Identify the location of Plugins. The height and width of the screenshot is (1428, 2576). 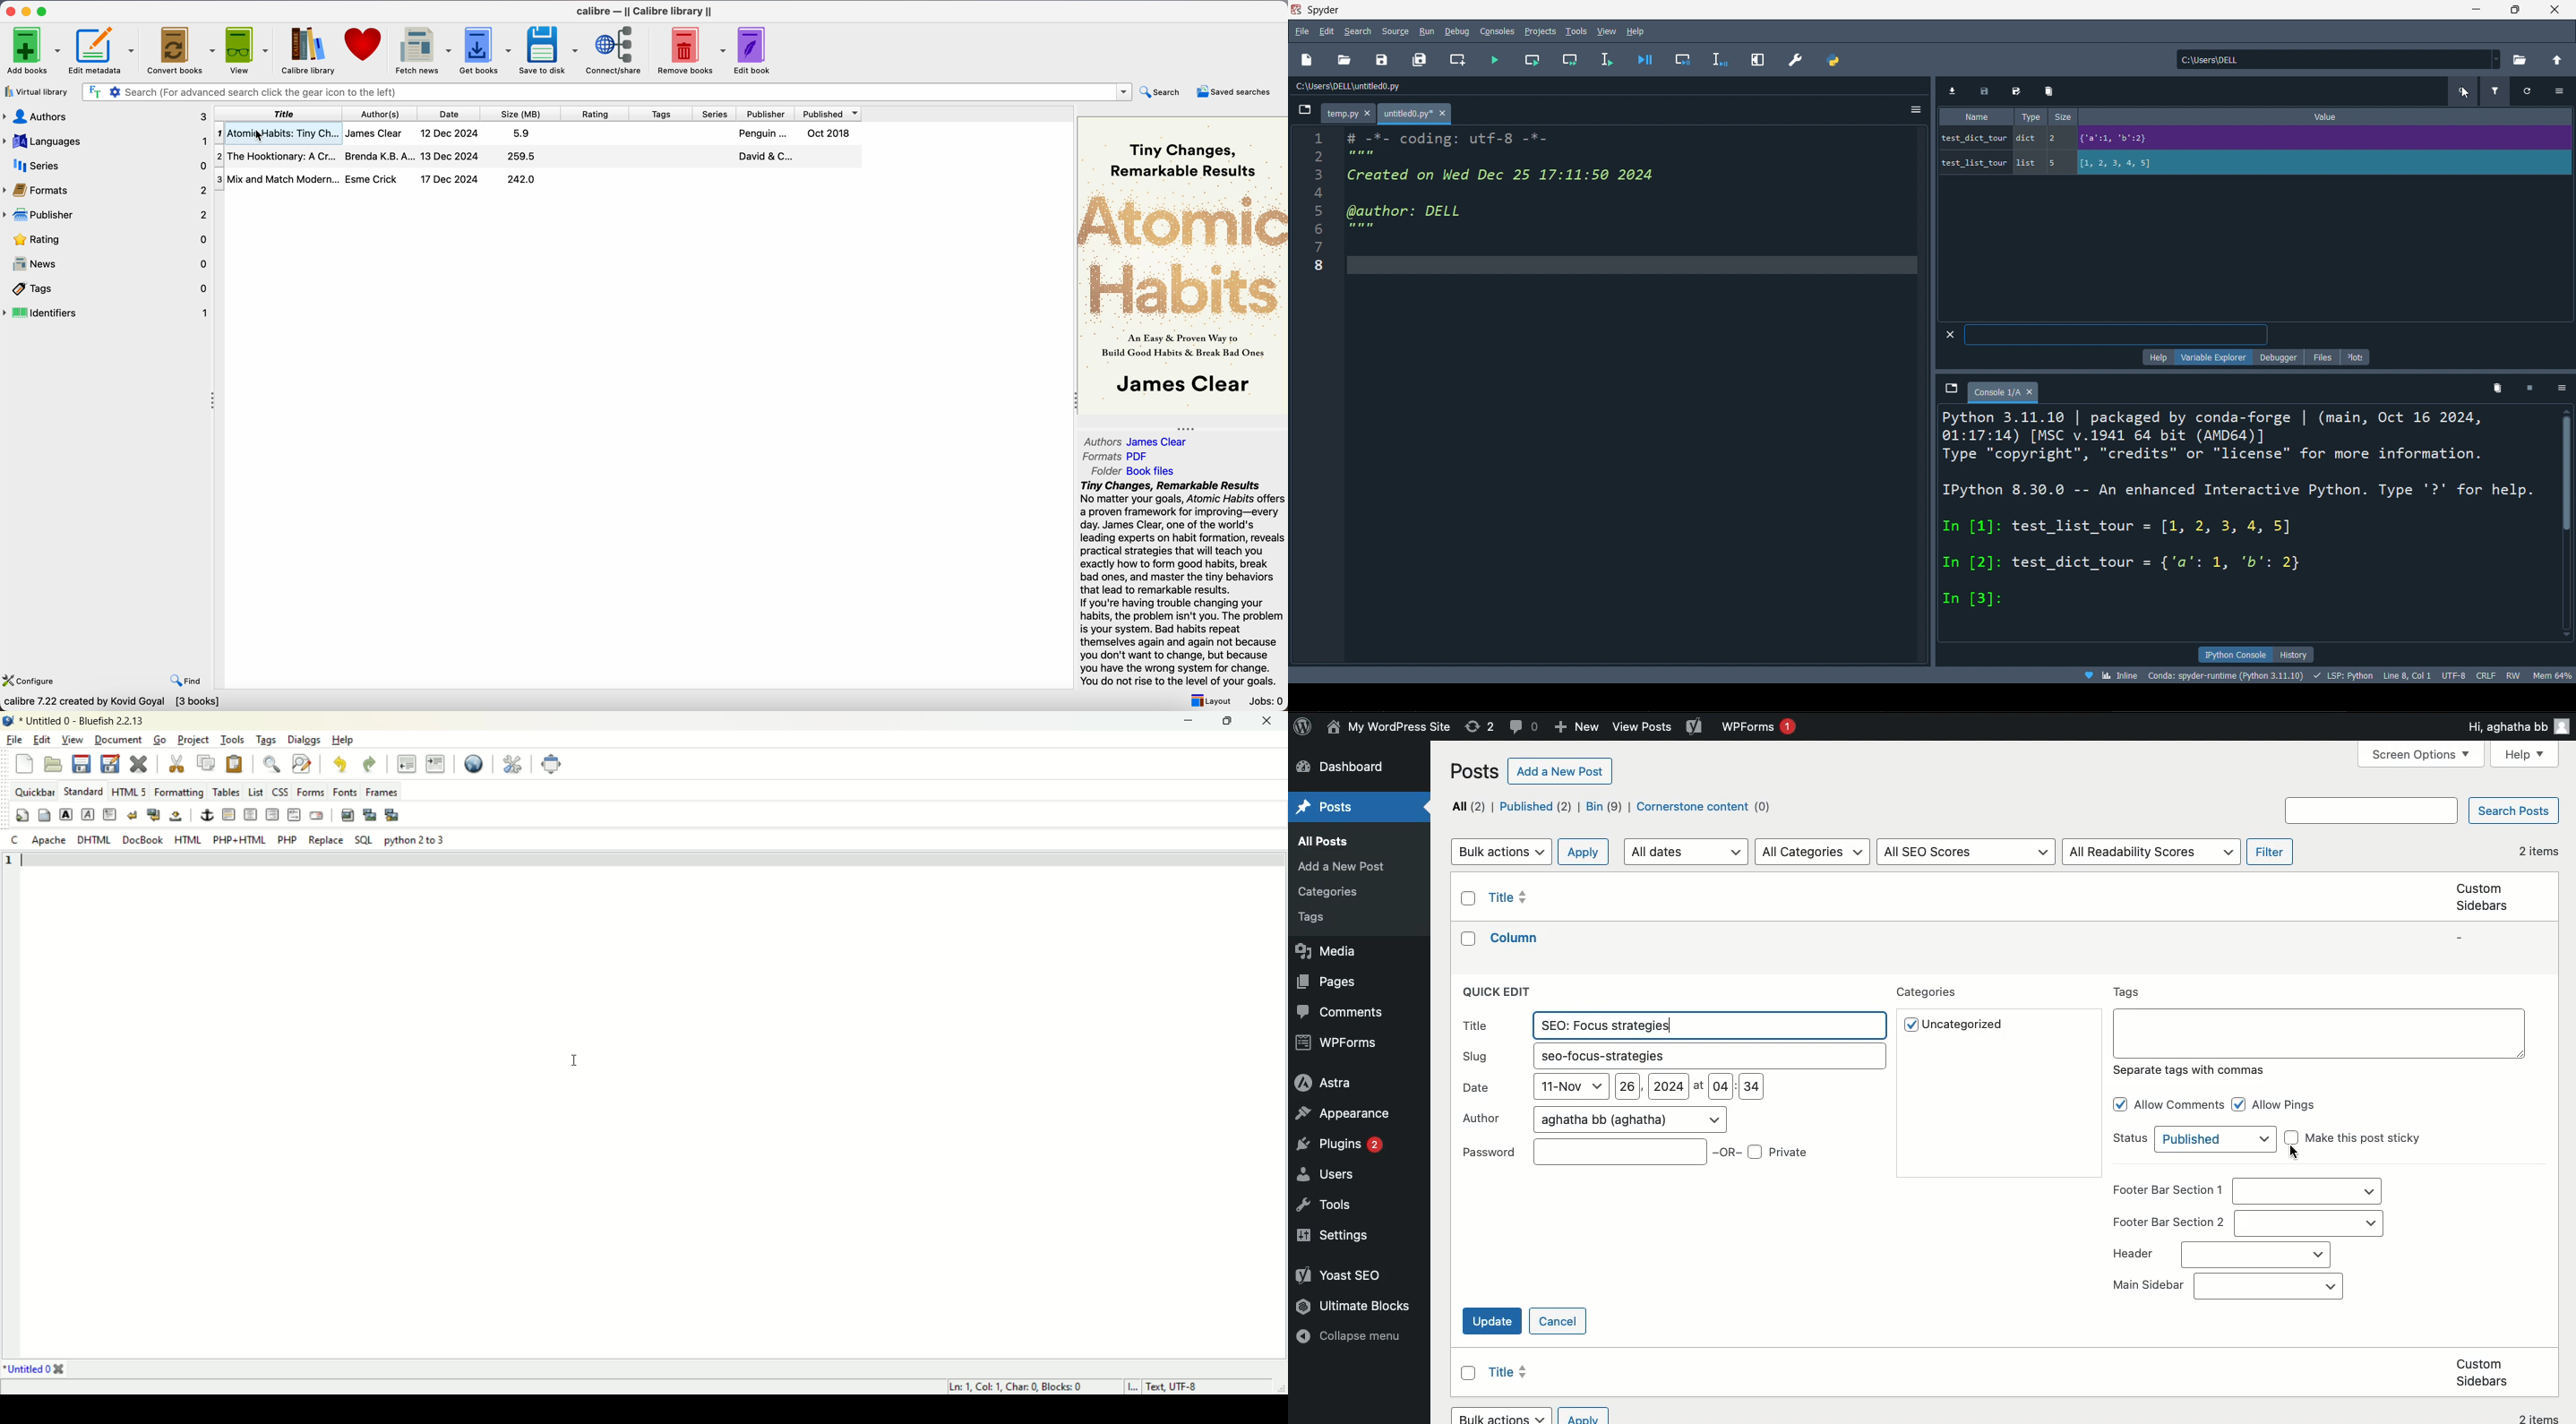
(1338, 1144).